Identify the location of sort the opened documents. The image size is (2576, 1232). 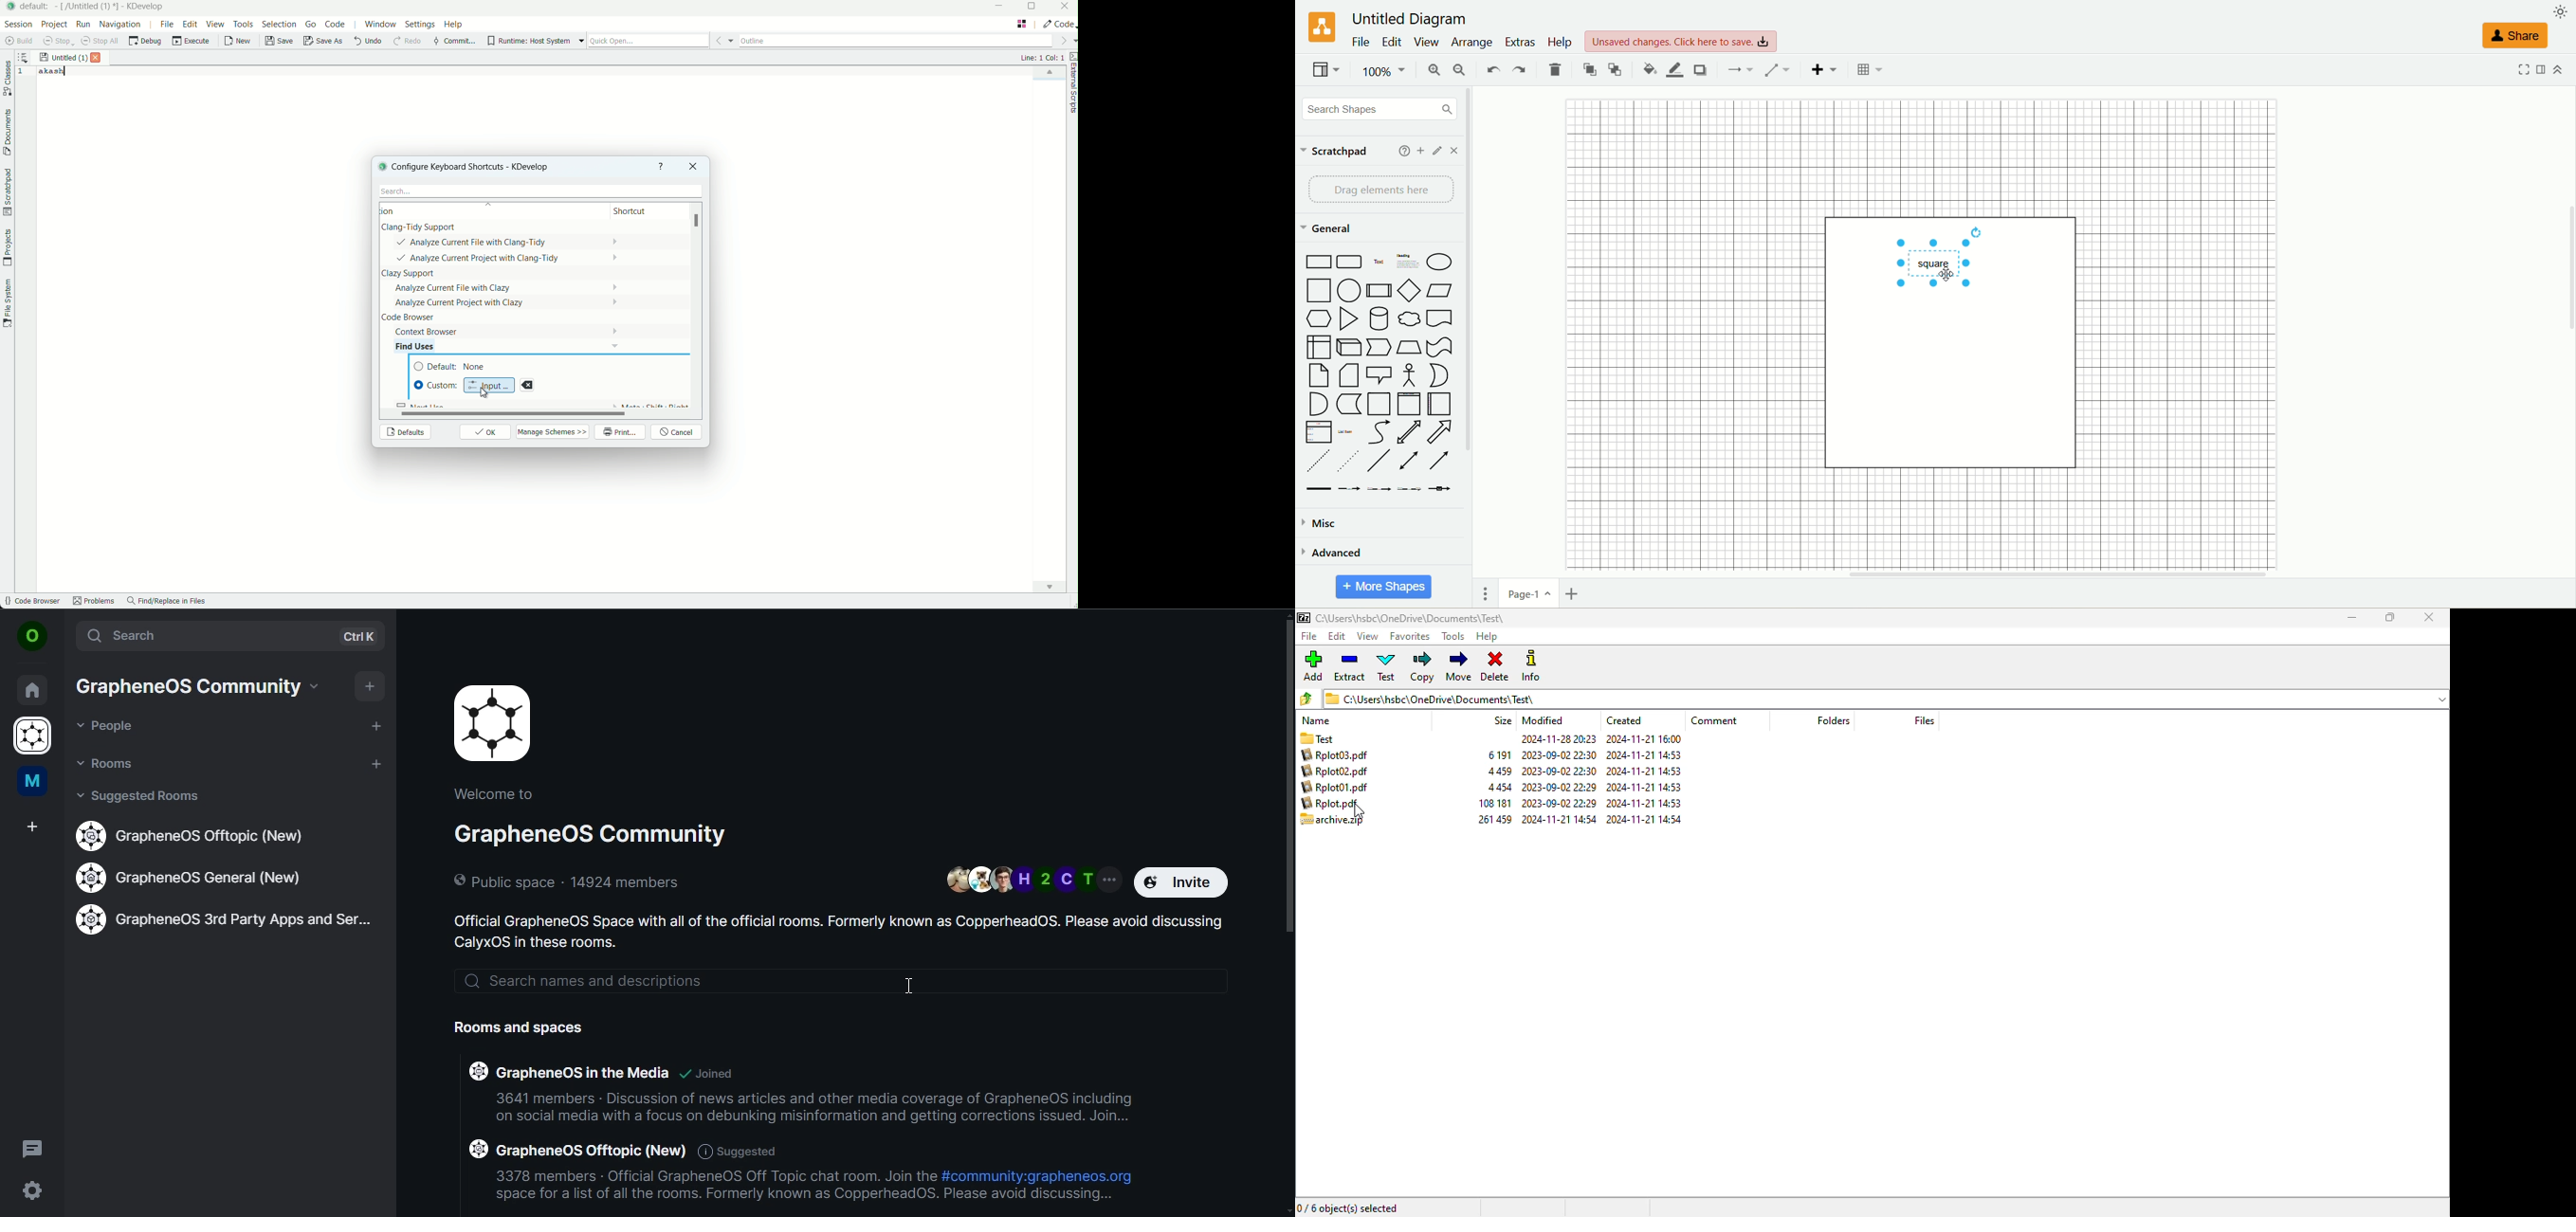
(23, 55).